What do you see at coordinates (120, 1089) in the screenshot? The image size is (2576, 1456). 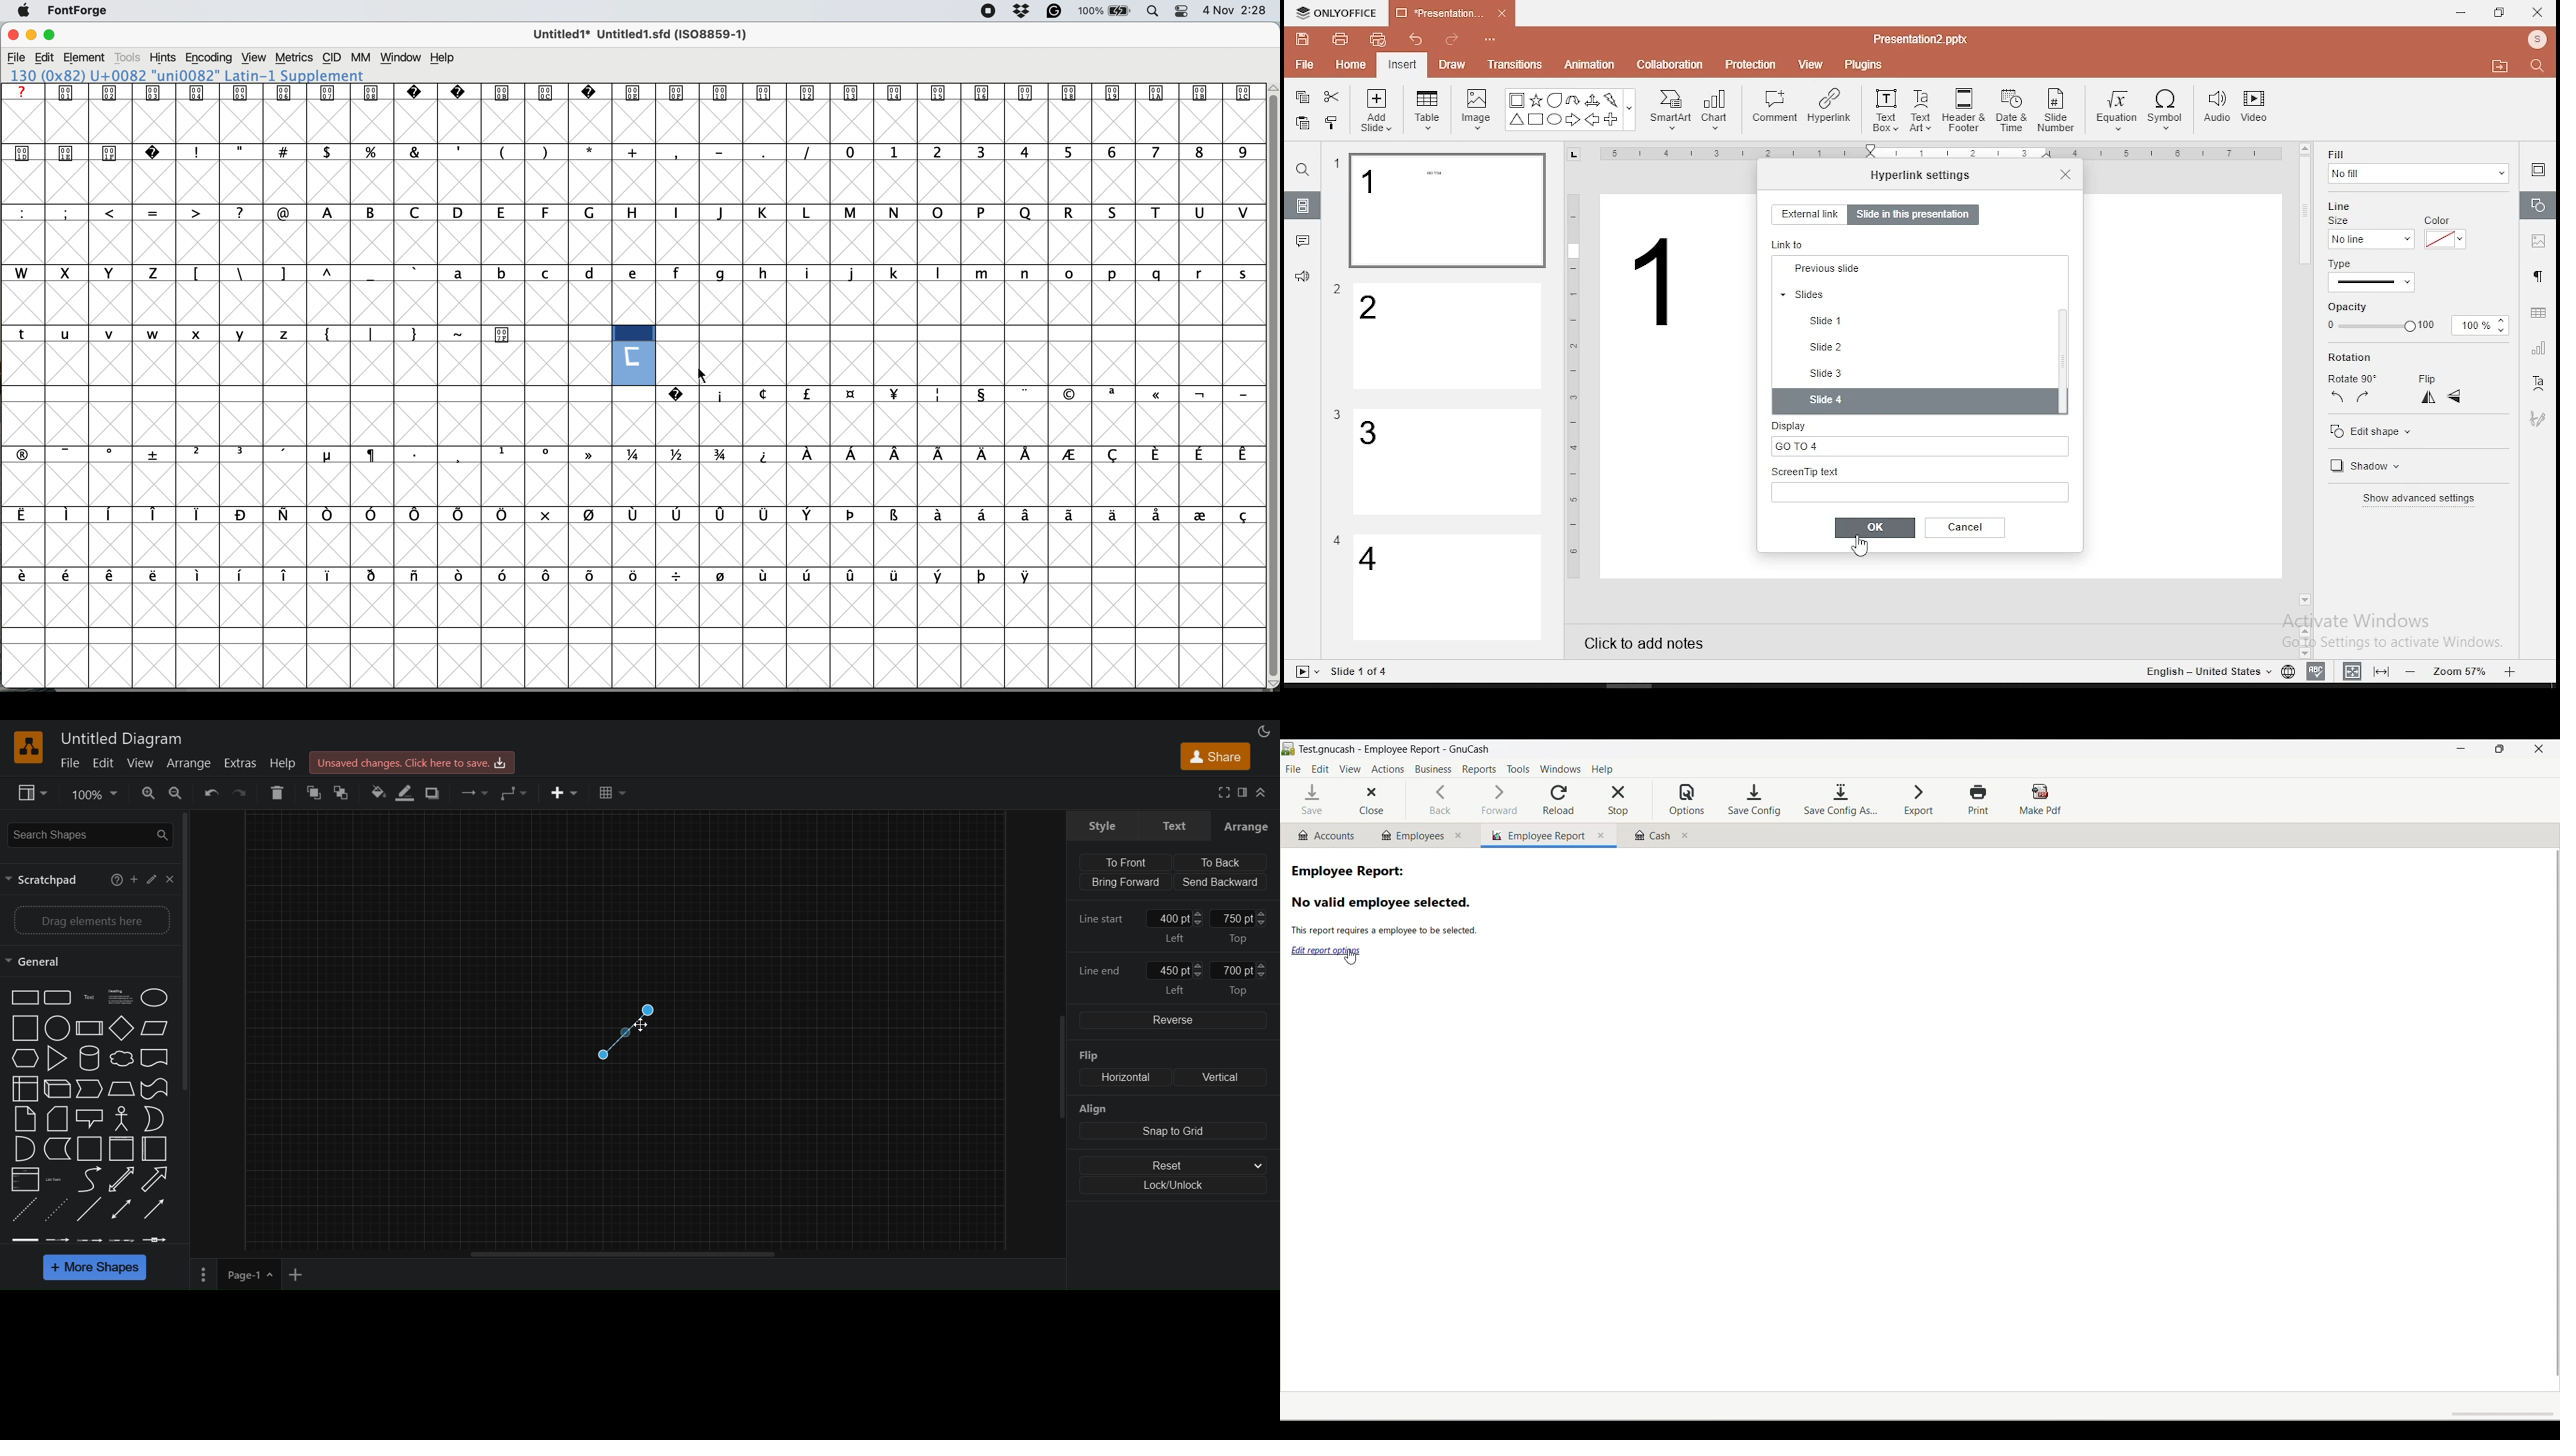 I see `Trapezoid` at bounding box center [120, 1089].